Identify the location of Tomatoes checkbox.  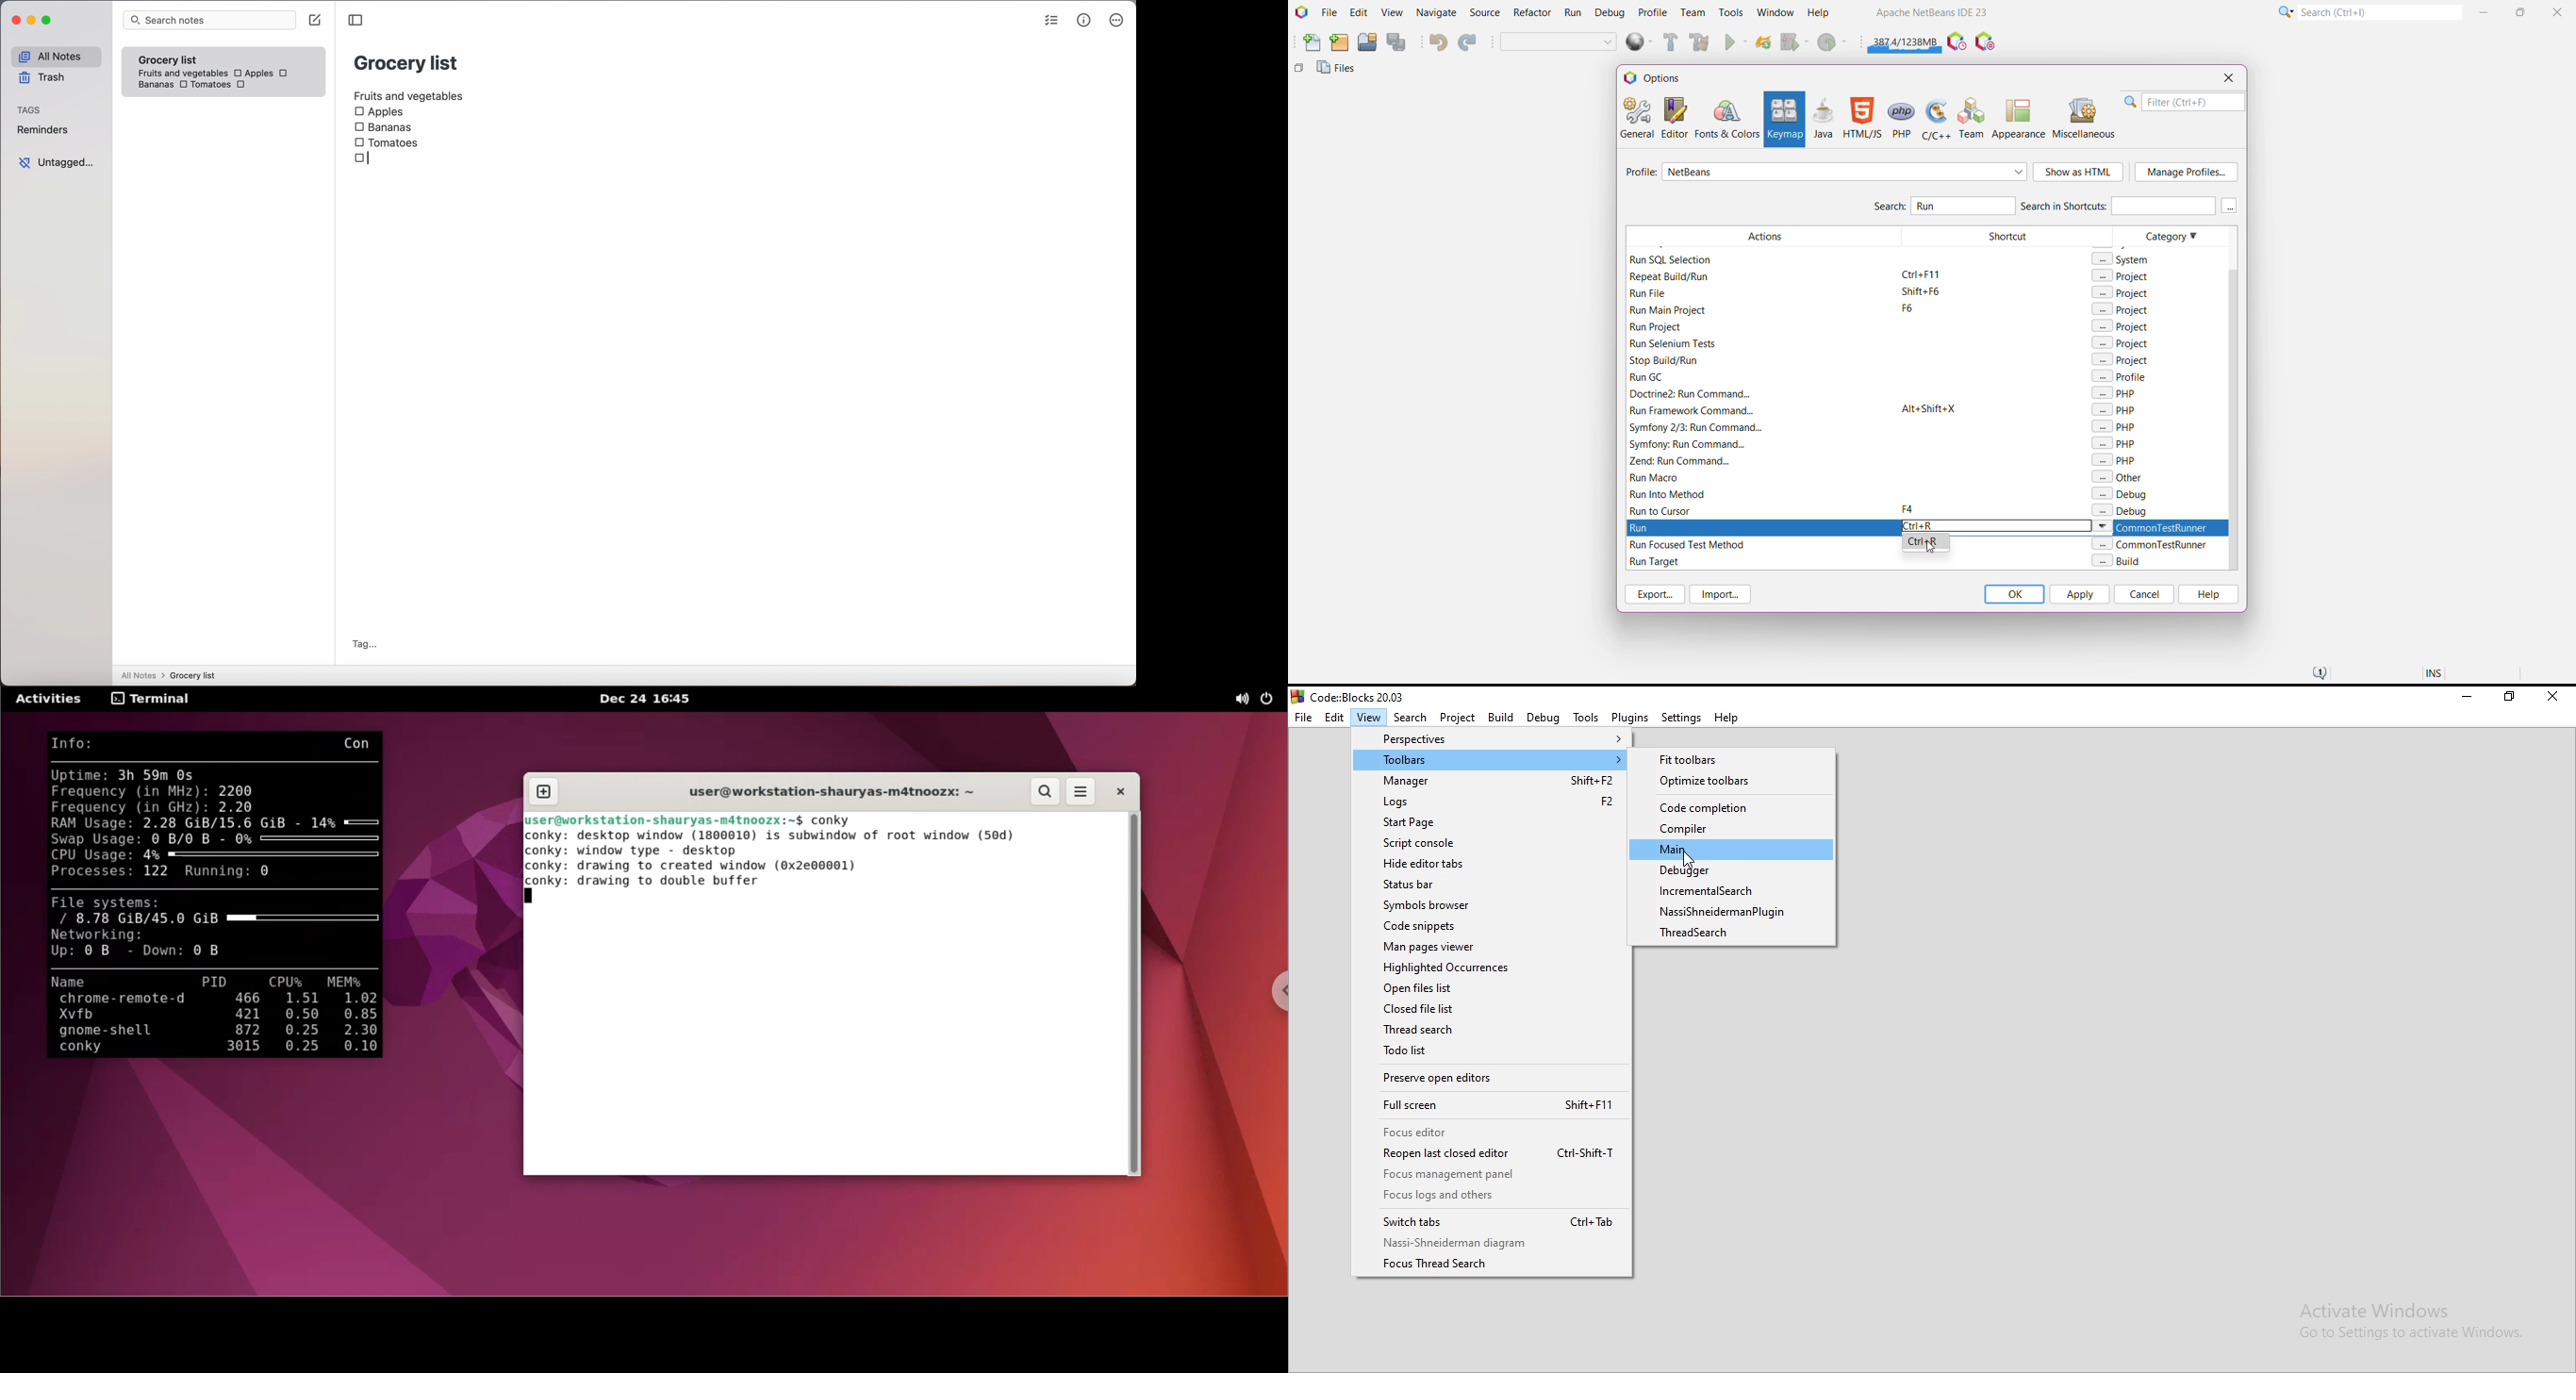
(204, 85).